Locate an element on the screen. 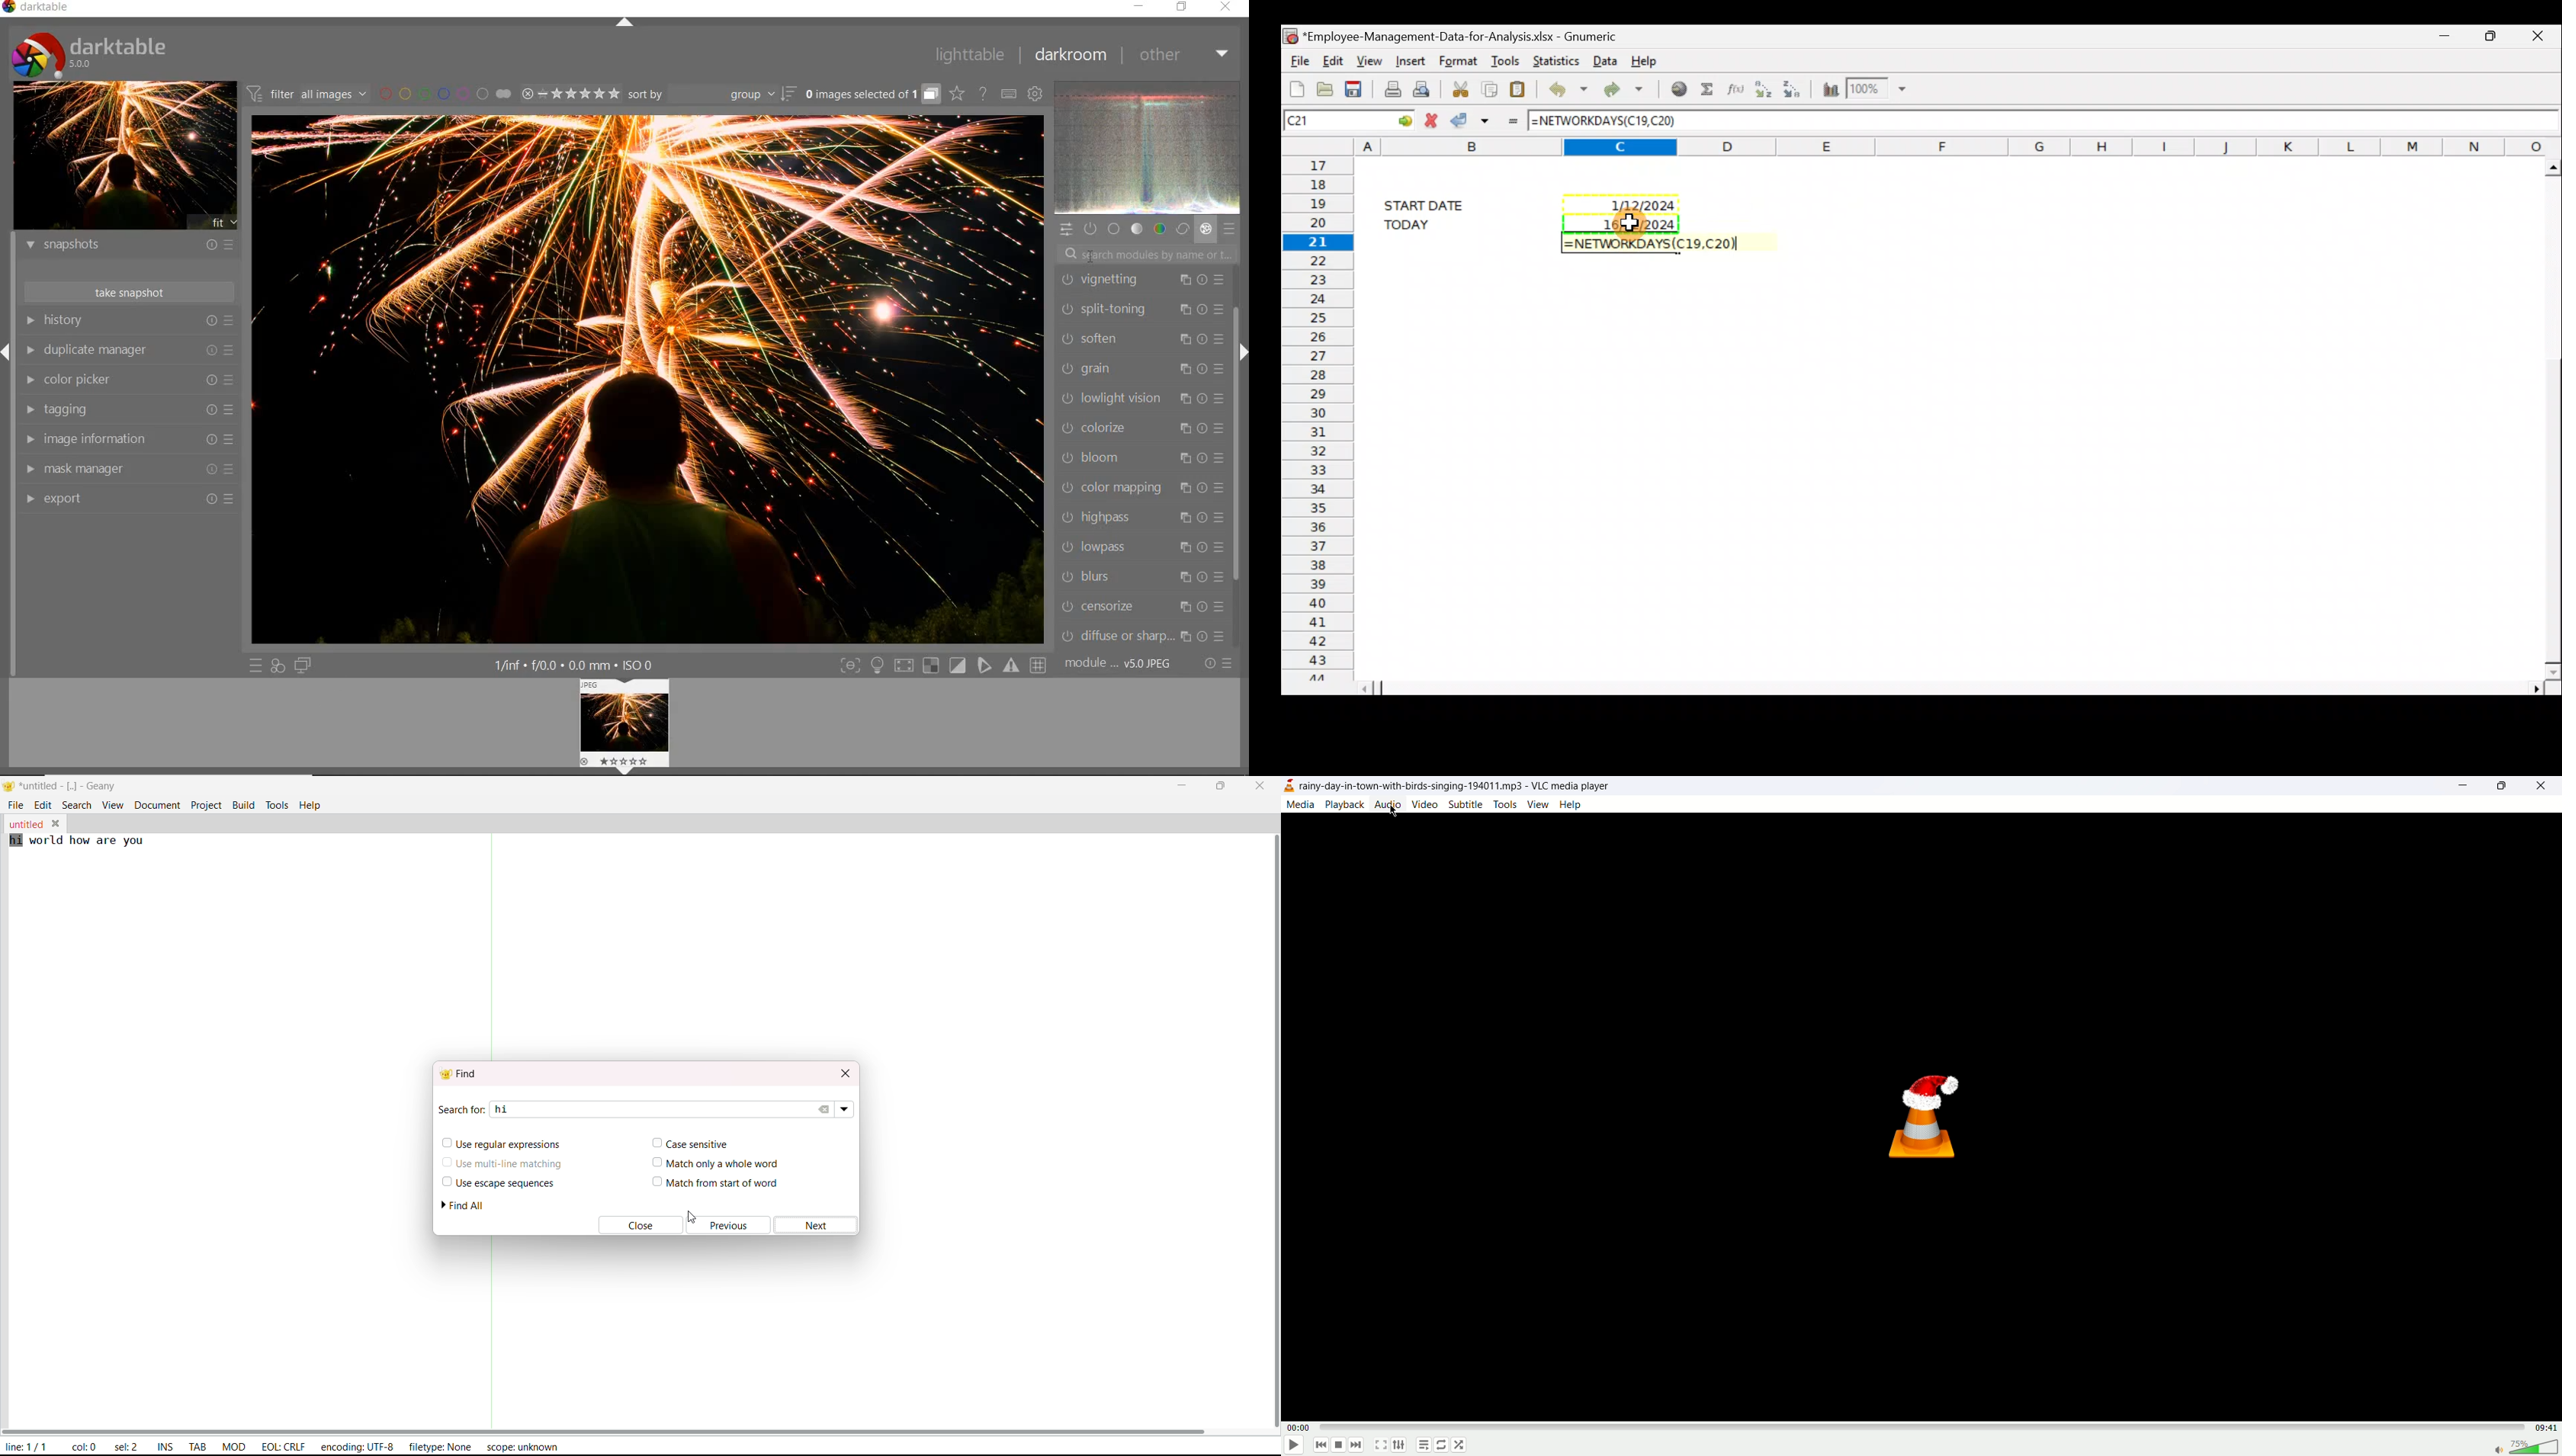 Image resolution: width=2576 pixels, height=1456 pixels. vlc icon is located at coordinates (1923, 1118).